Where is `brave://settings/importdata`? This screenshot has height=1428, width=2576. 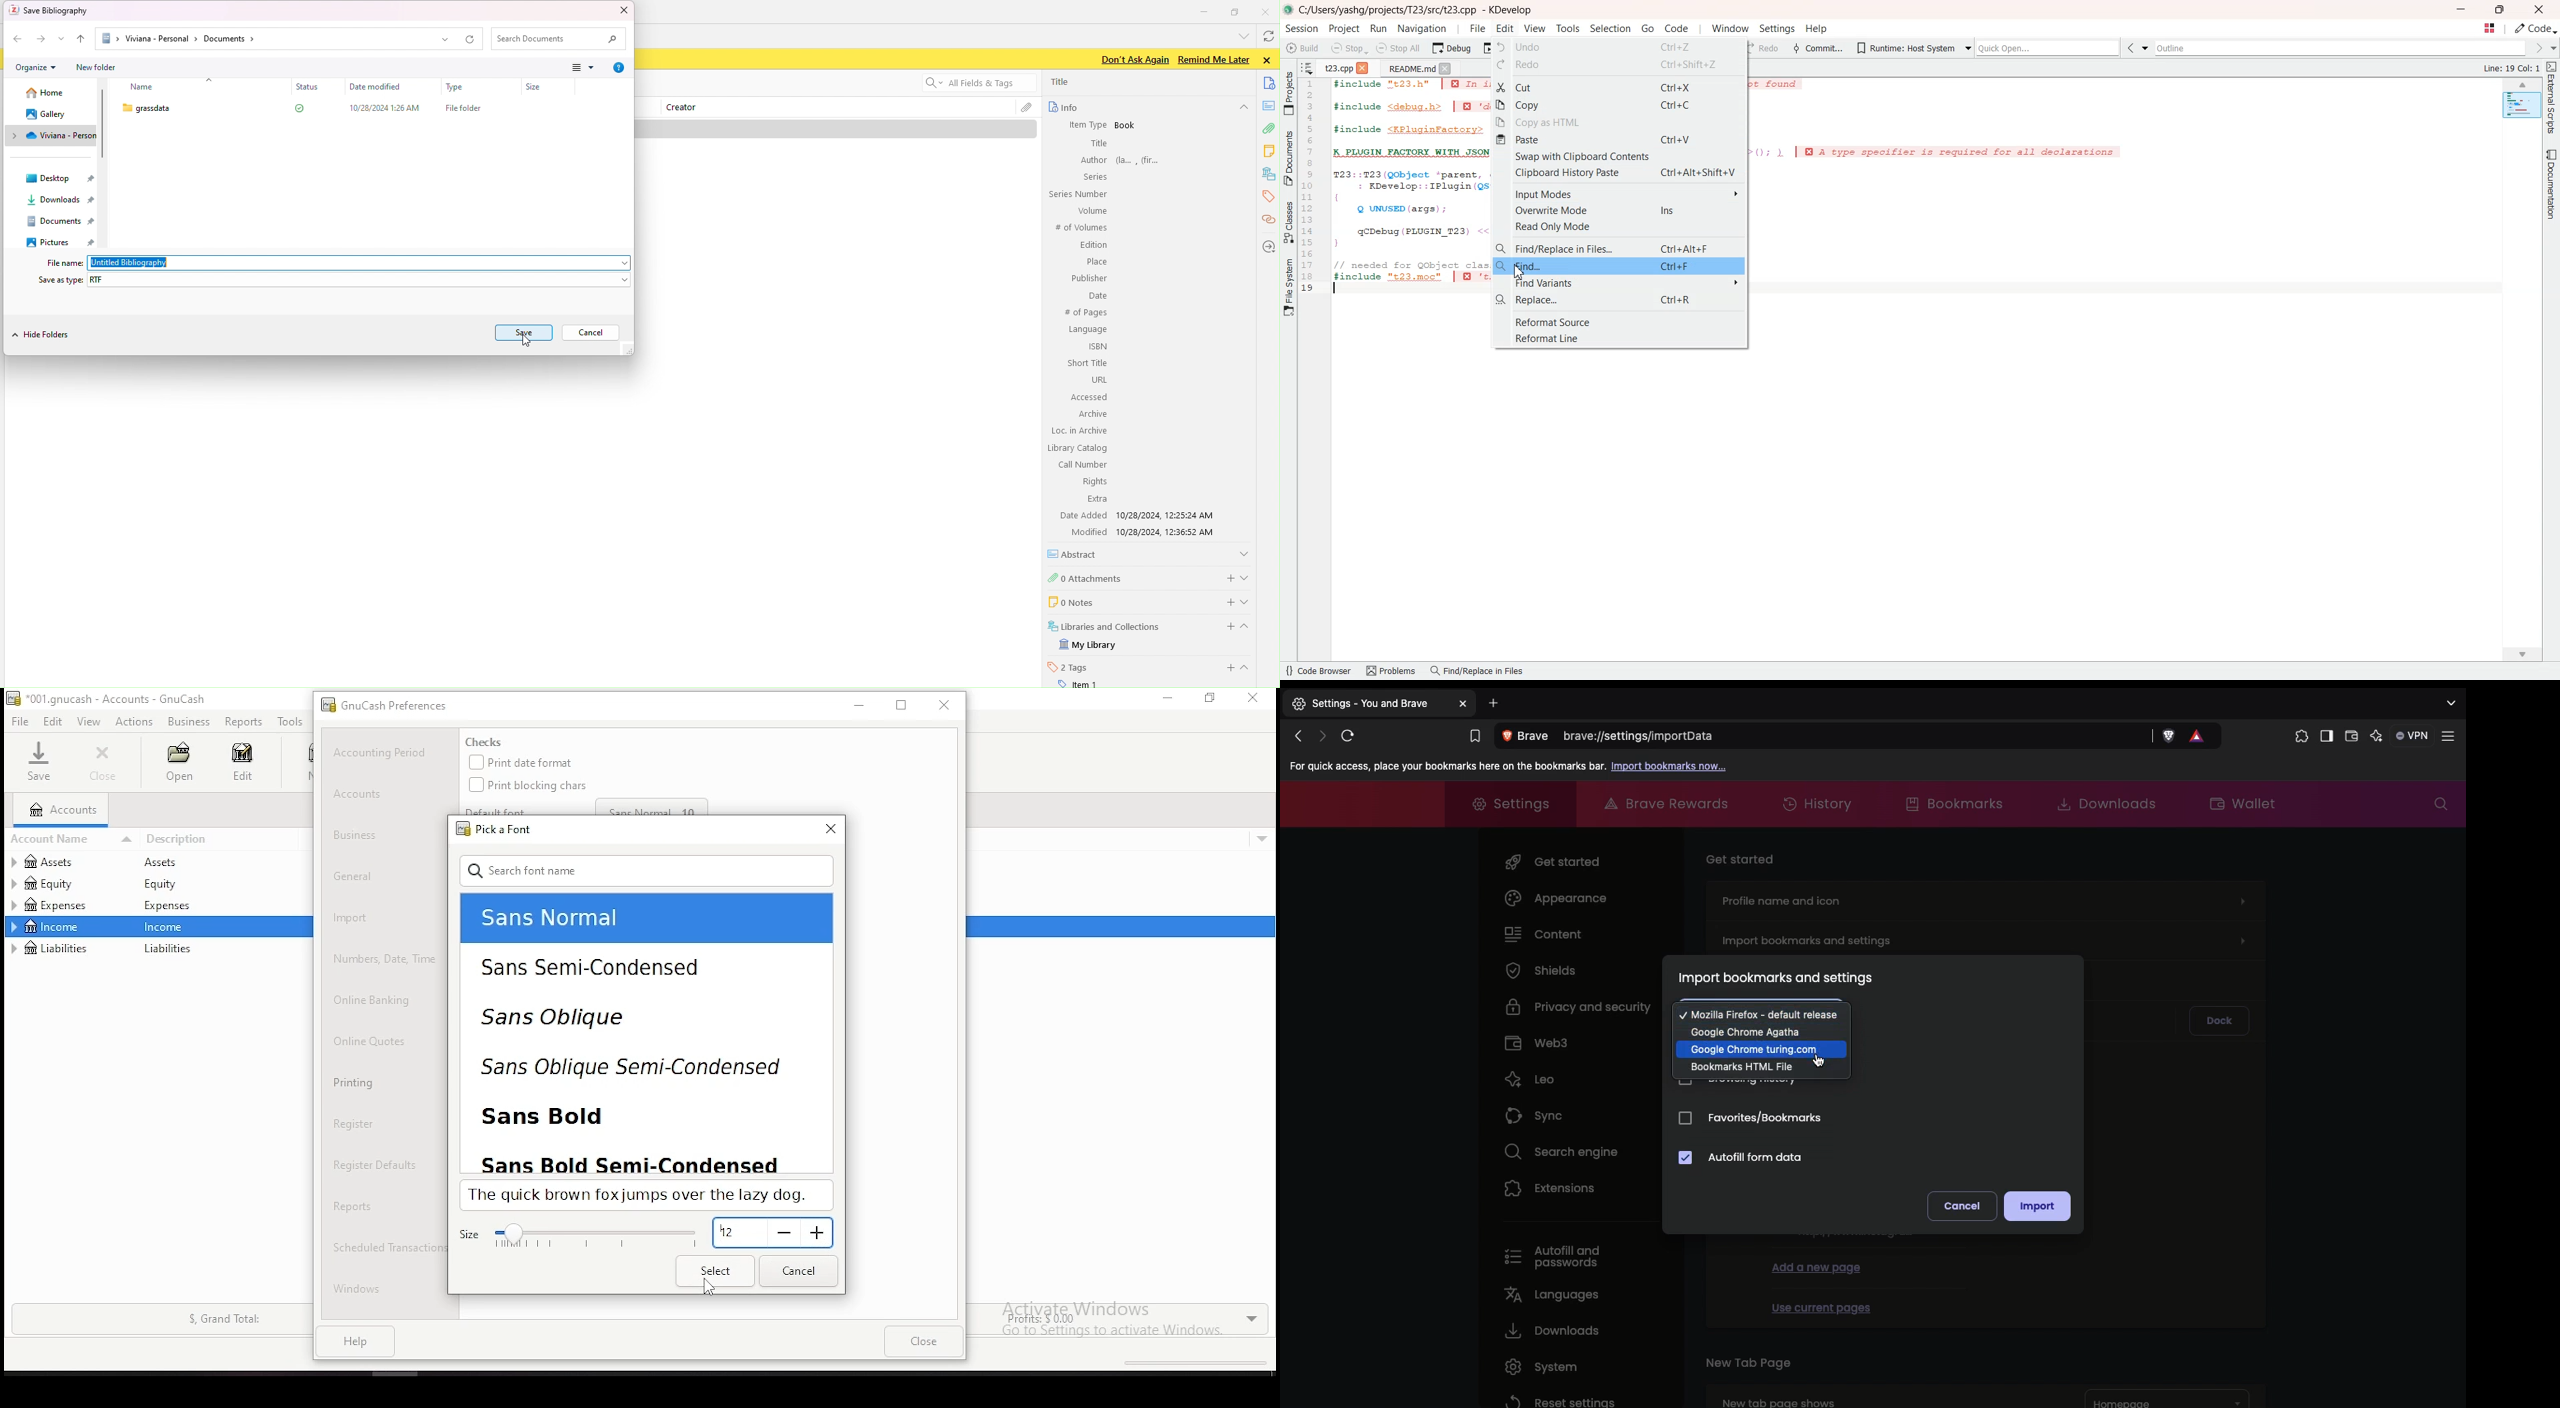
brave://settings/importdata is located at coordinates (1857, 737).